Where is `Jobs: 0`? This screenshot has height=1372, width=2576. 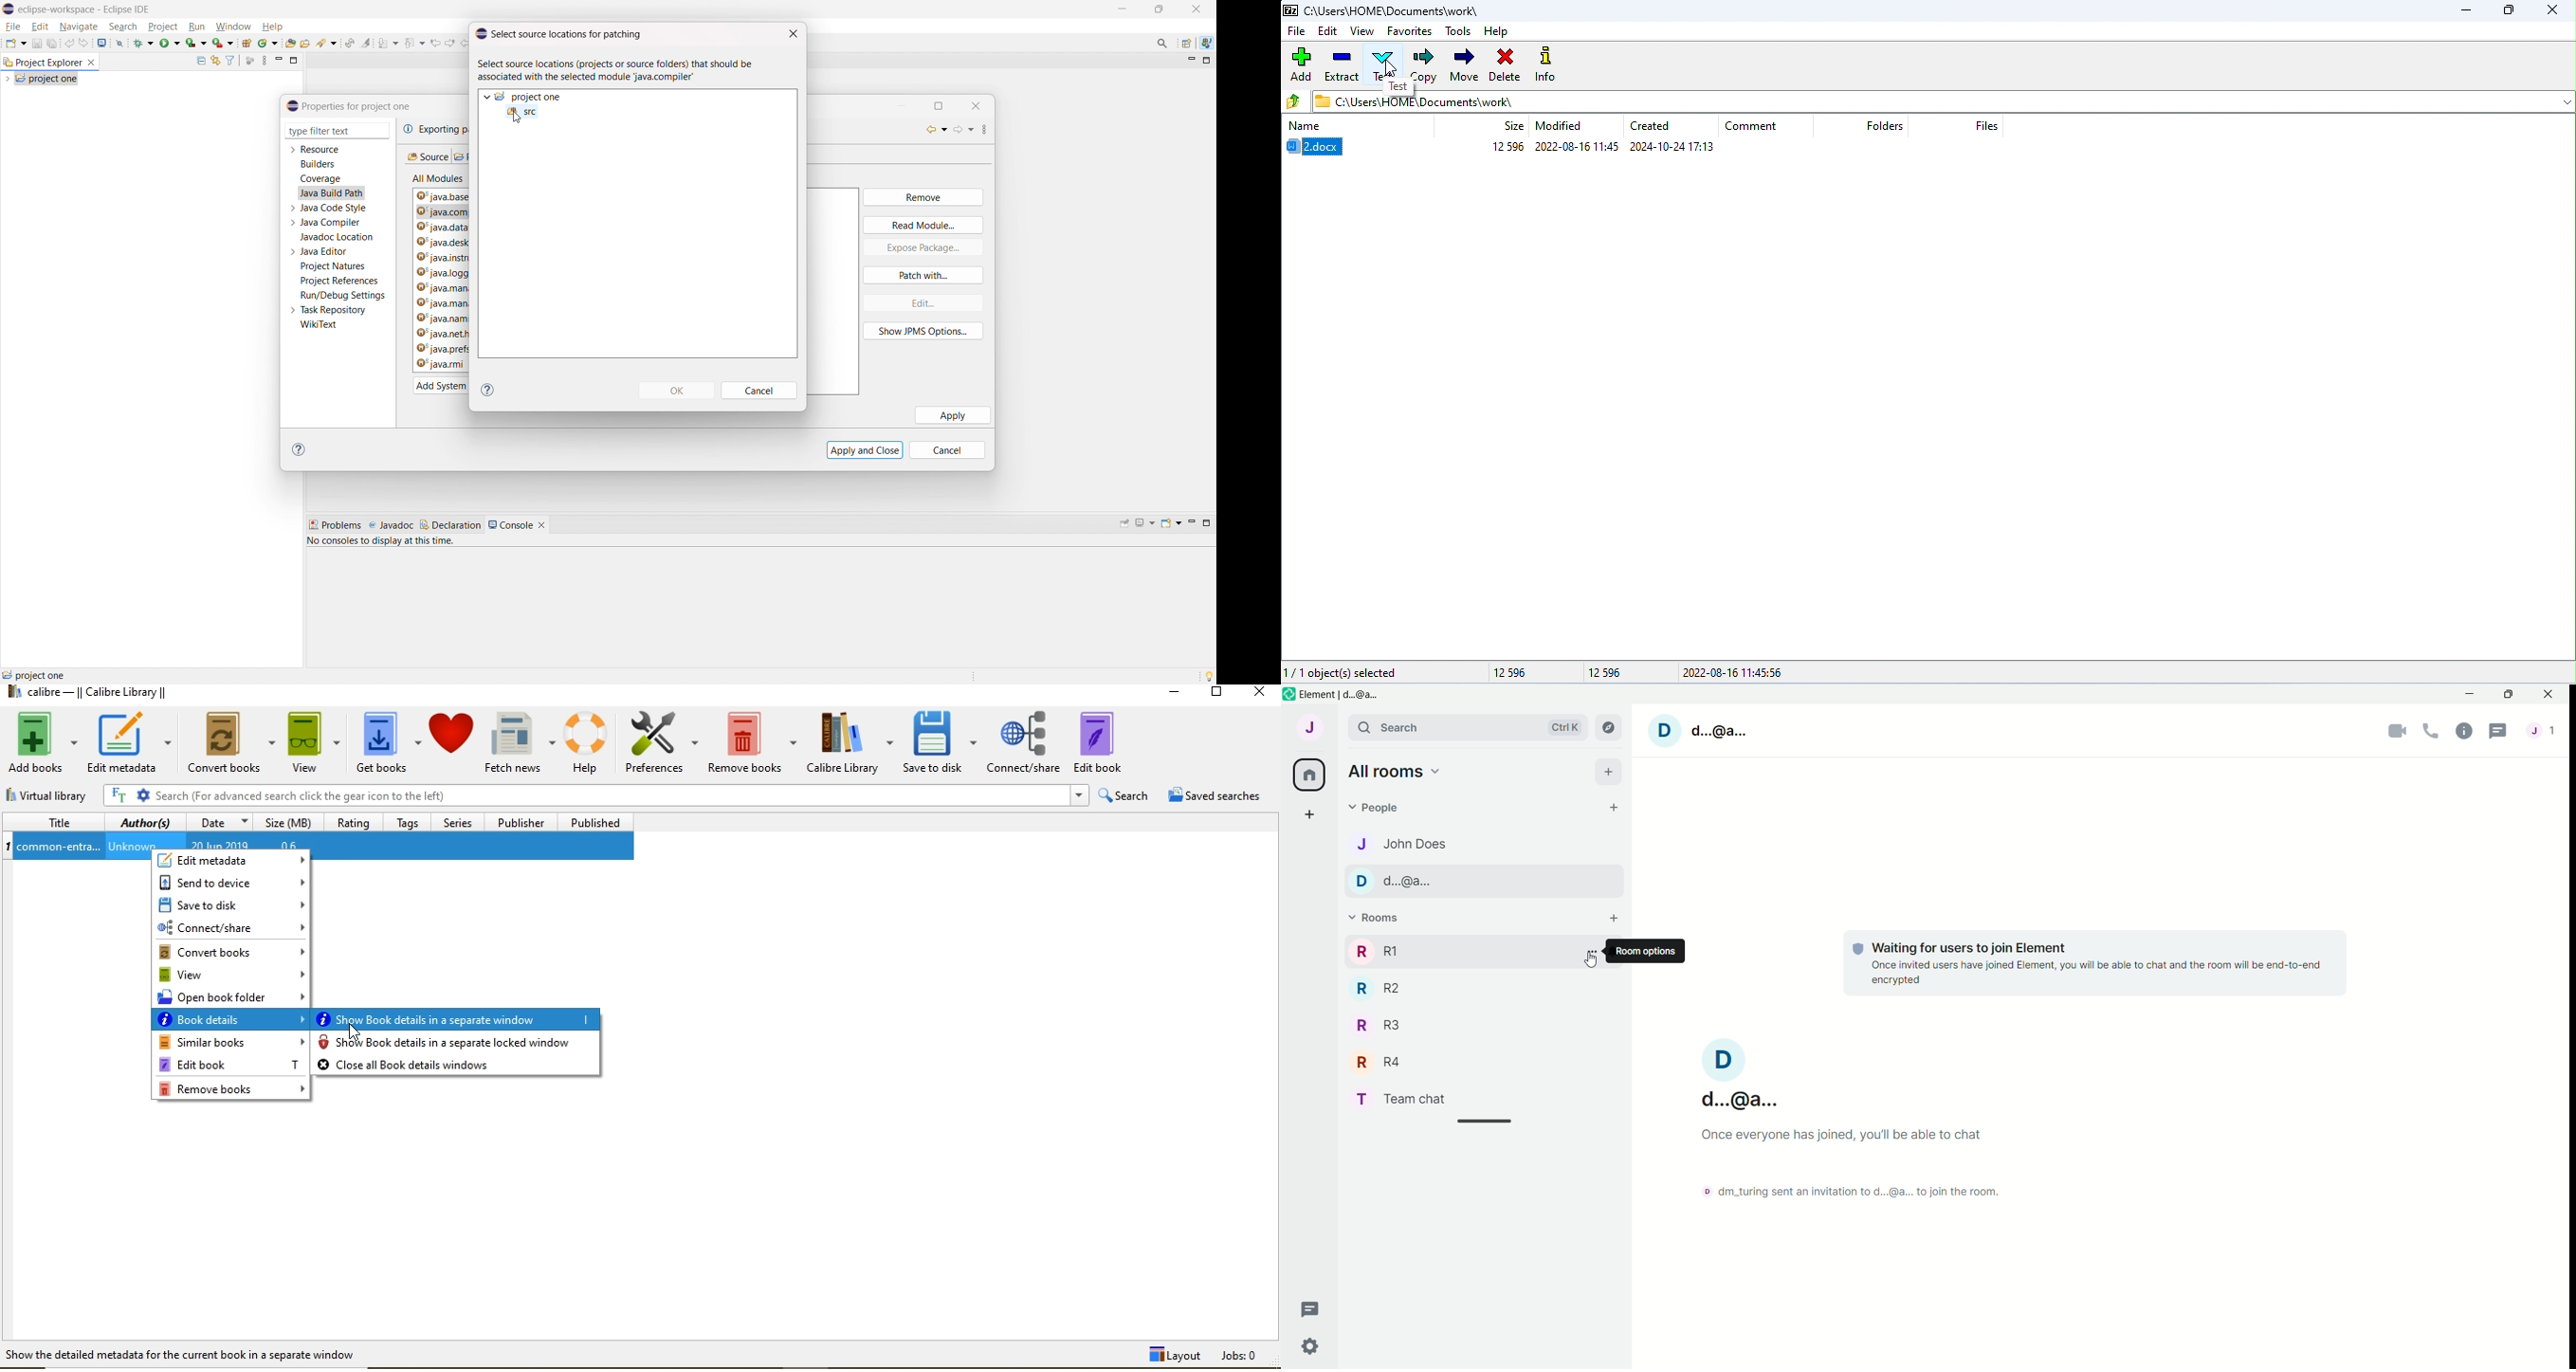 Jobs: 0 is located at coordinates (1249, 1356).